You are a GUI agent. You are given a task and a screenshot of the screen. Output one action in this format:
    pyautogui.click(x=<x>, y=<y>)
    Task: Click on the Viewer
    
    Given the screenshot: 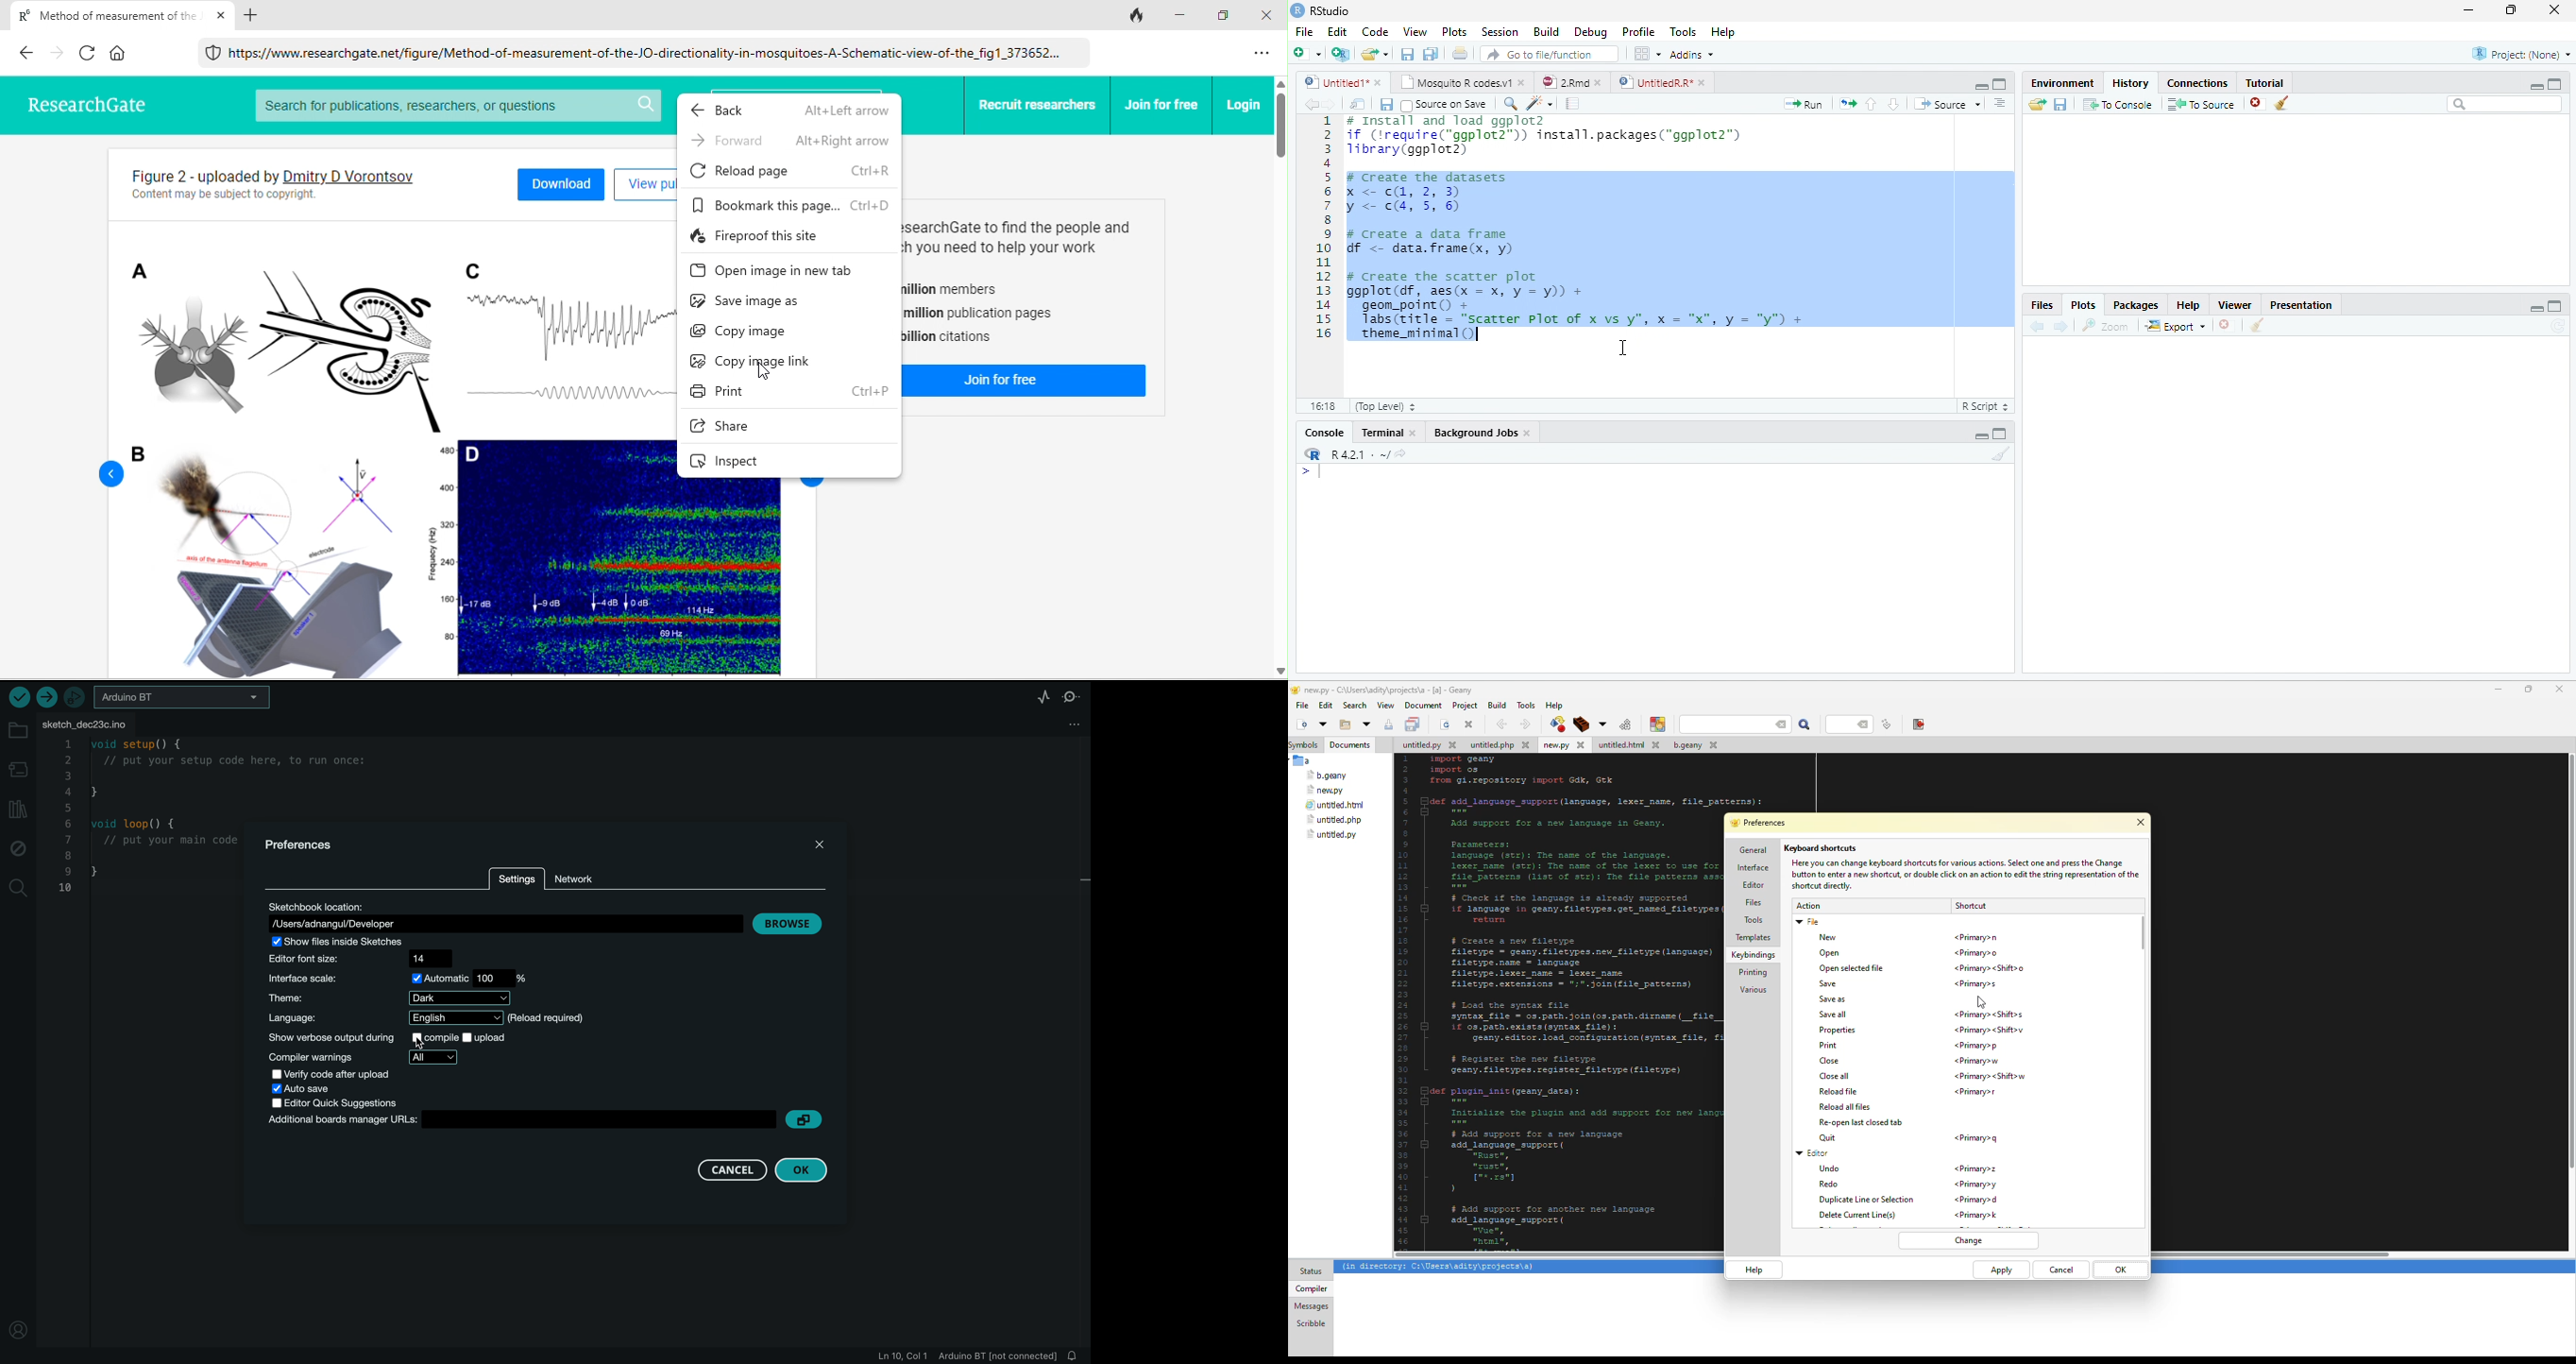 What is the action you would take?
    pyautogui.click(x=2236, y=304)
    